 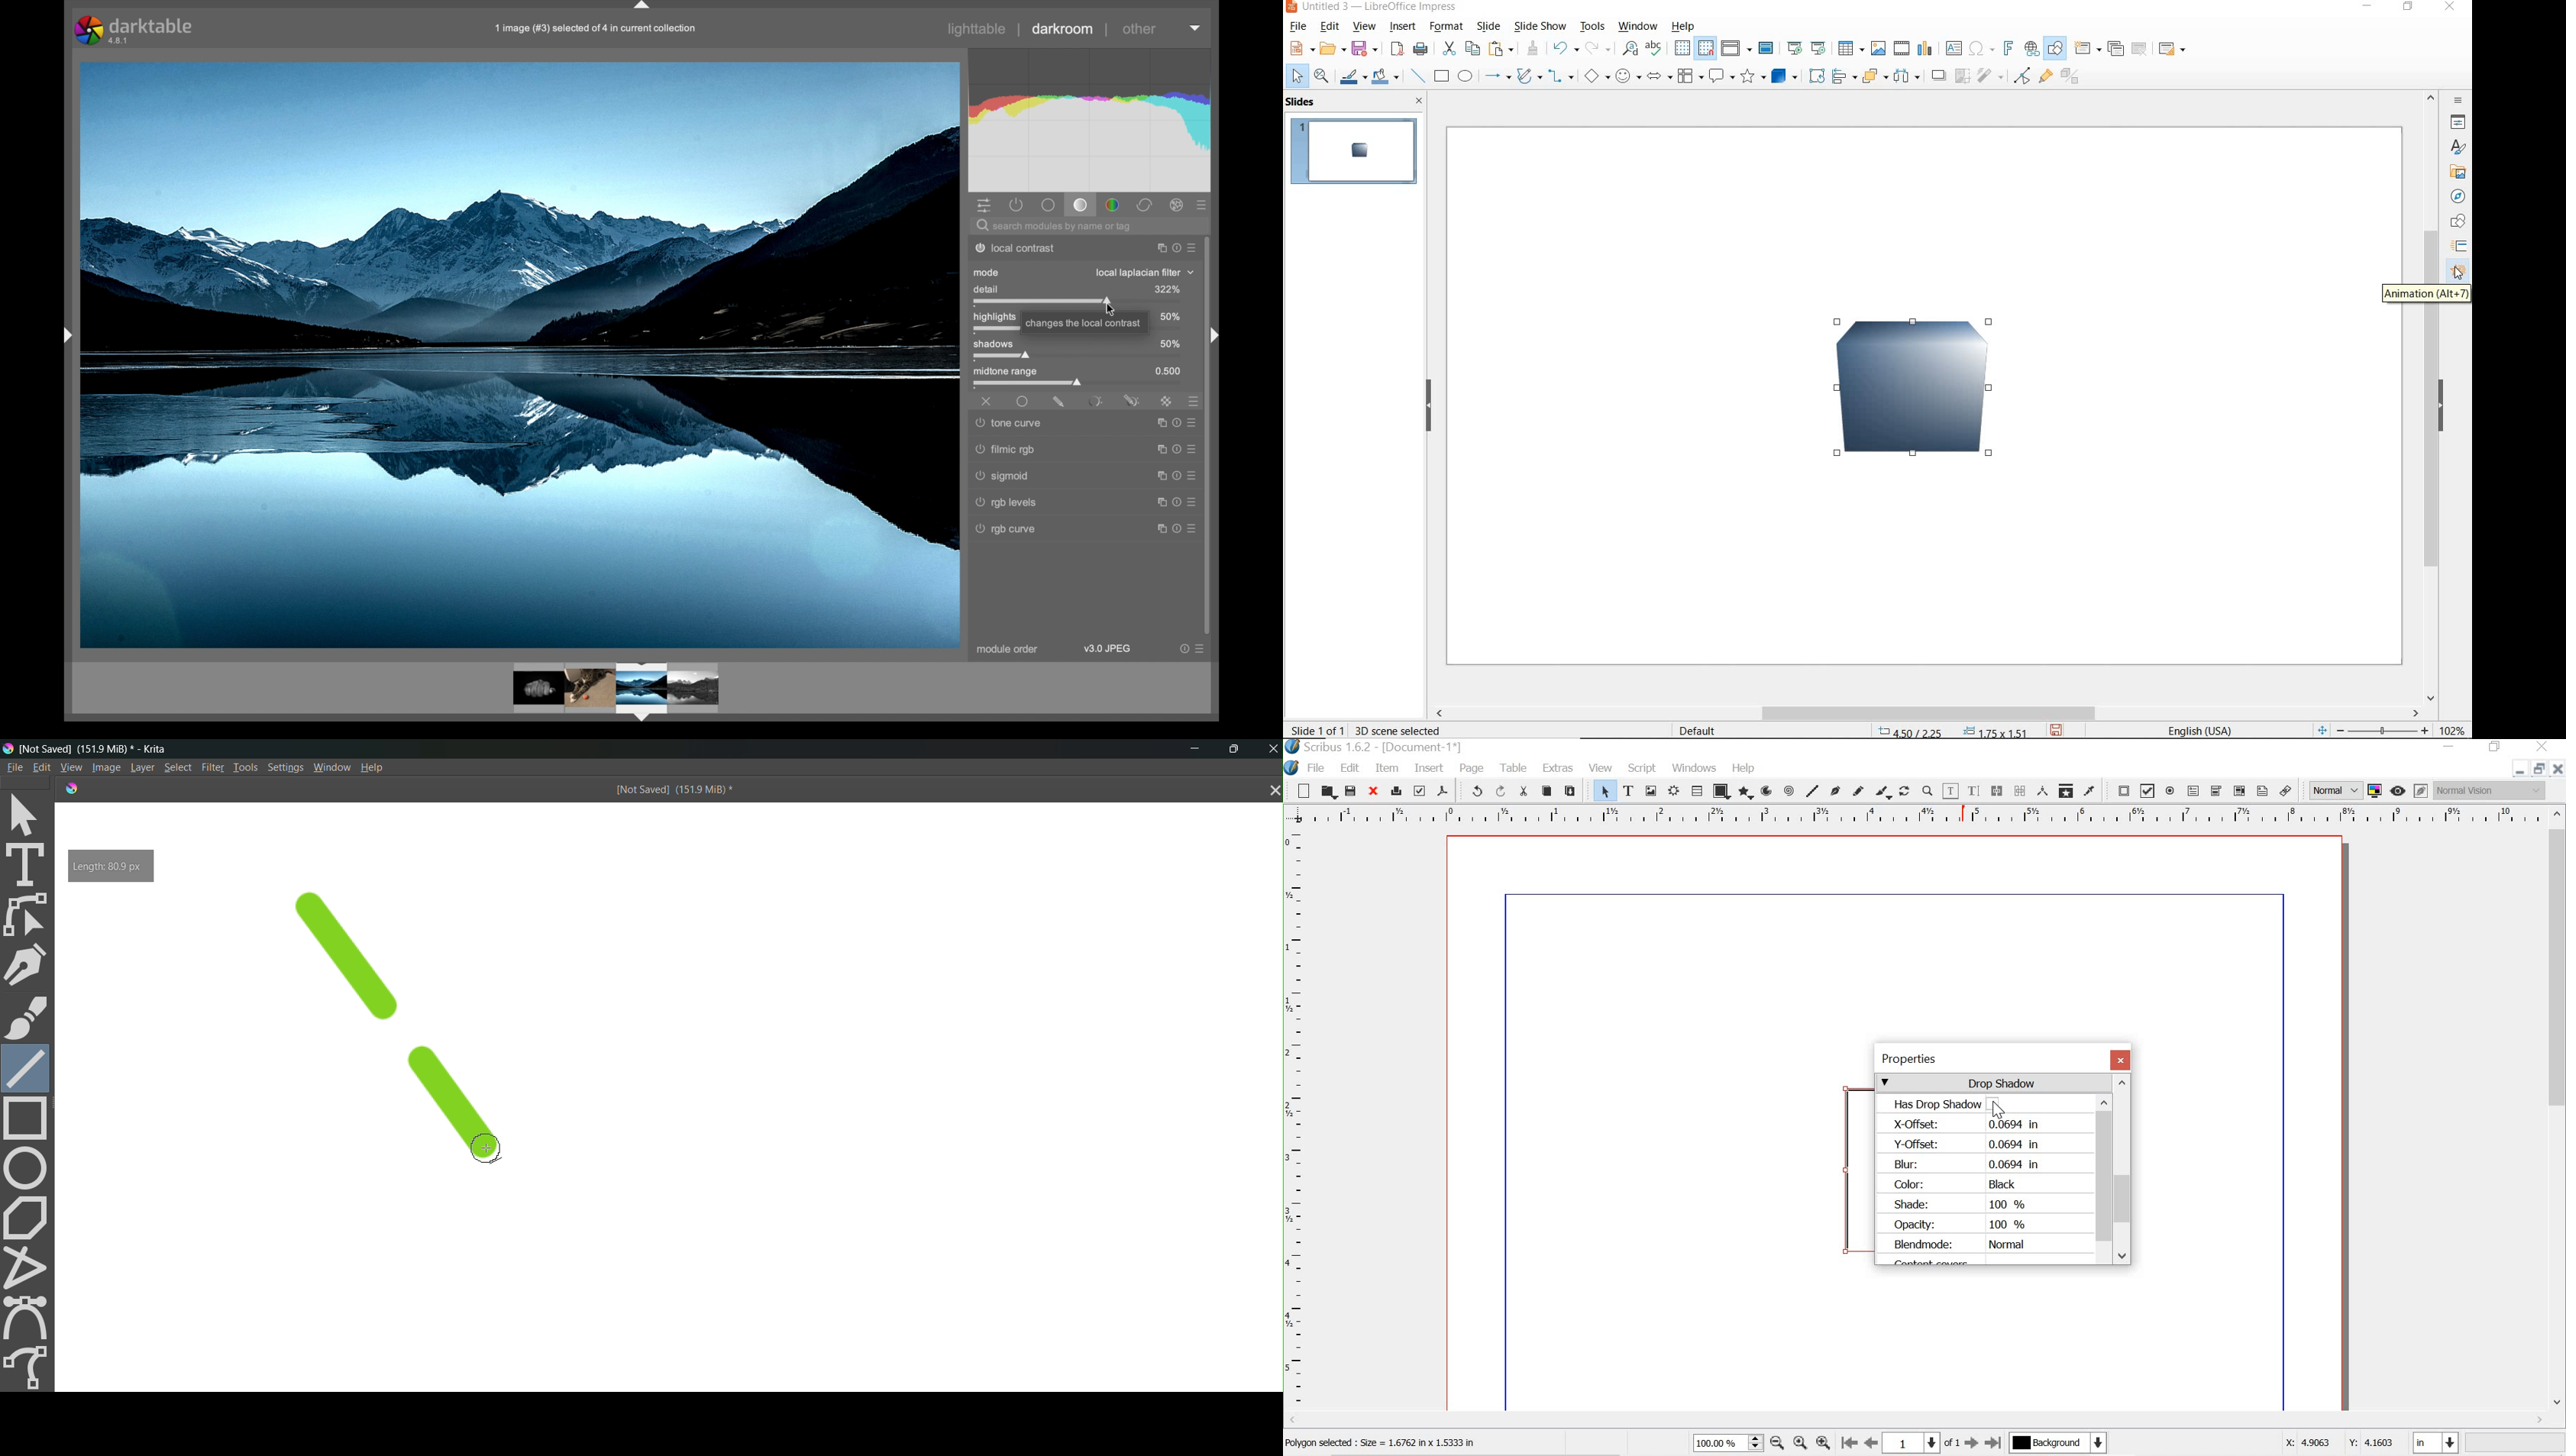 I want to click on off, so click(x=987, y=402).